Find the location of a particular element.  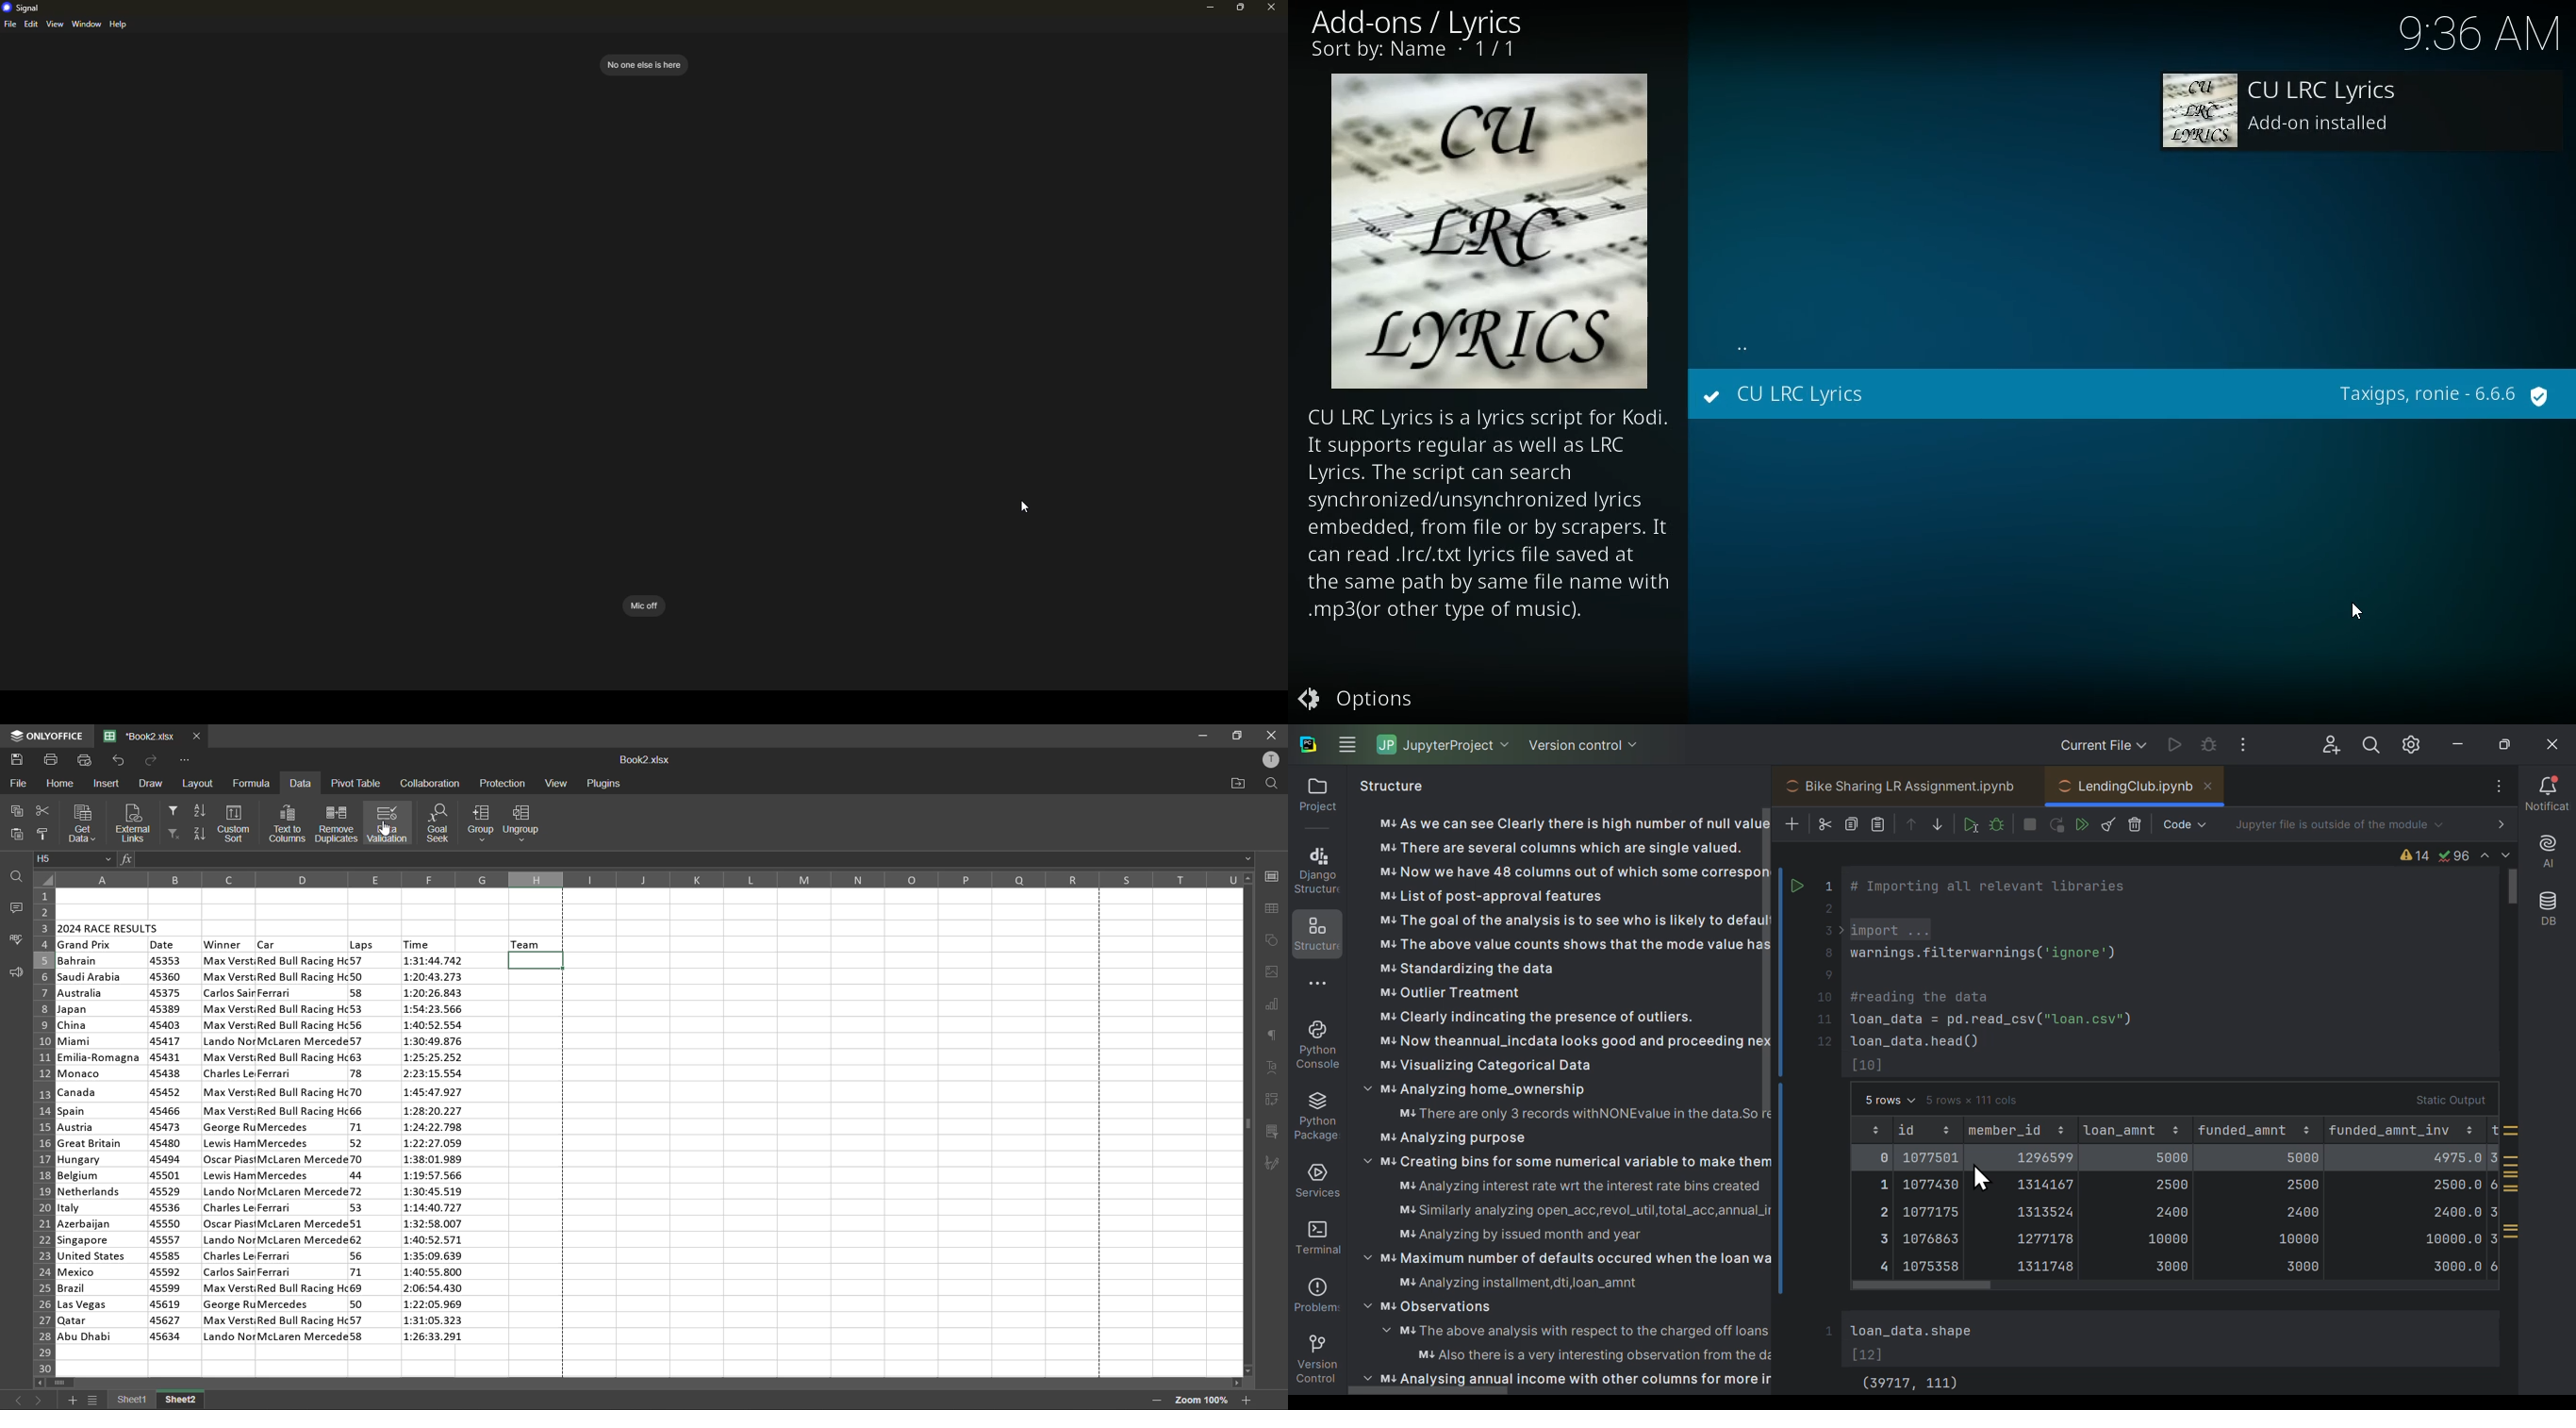

paste is located at coordinates (14, 836).